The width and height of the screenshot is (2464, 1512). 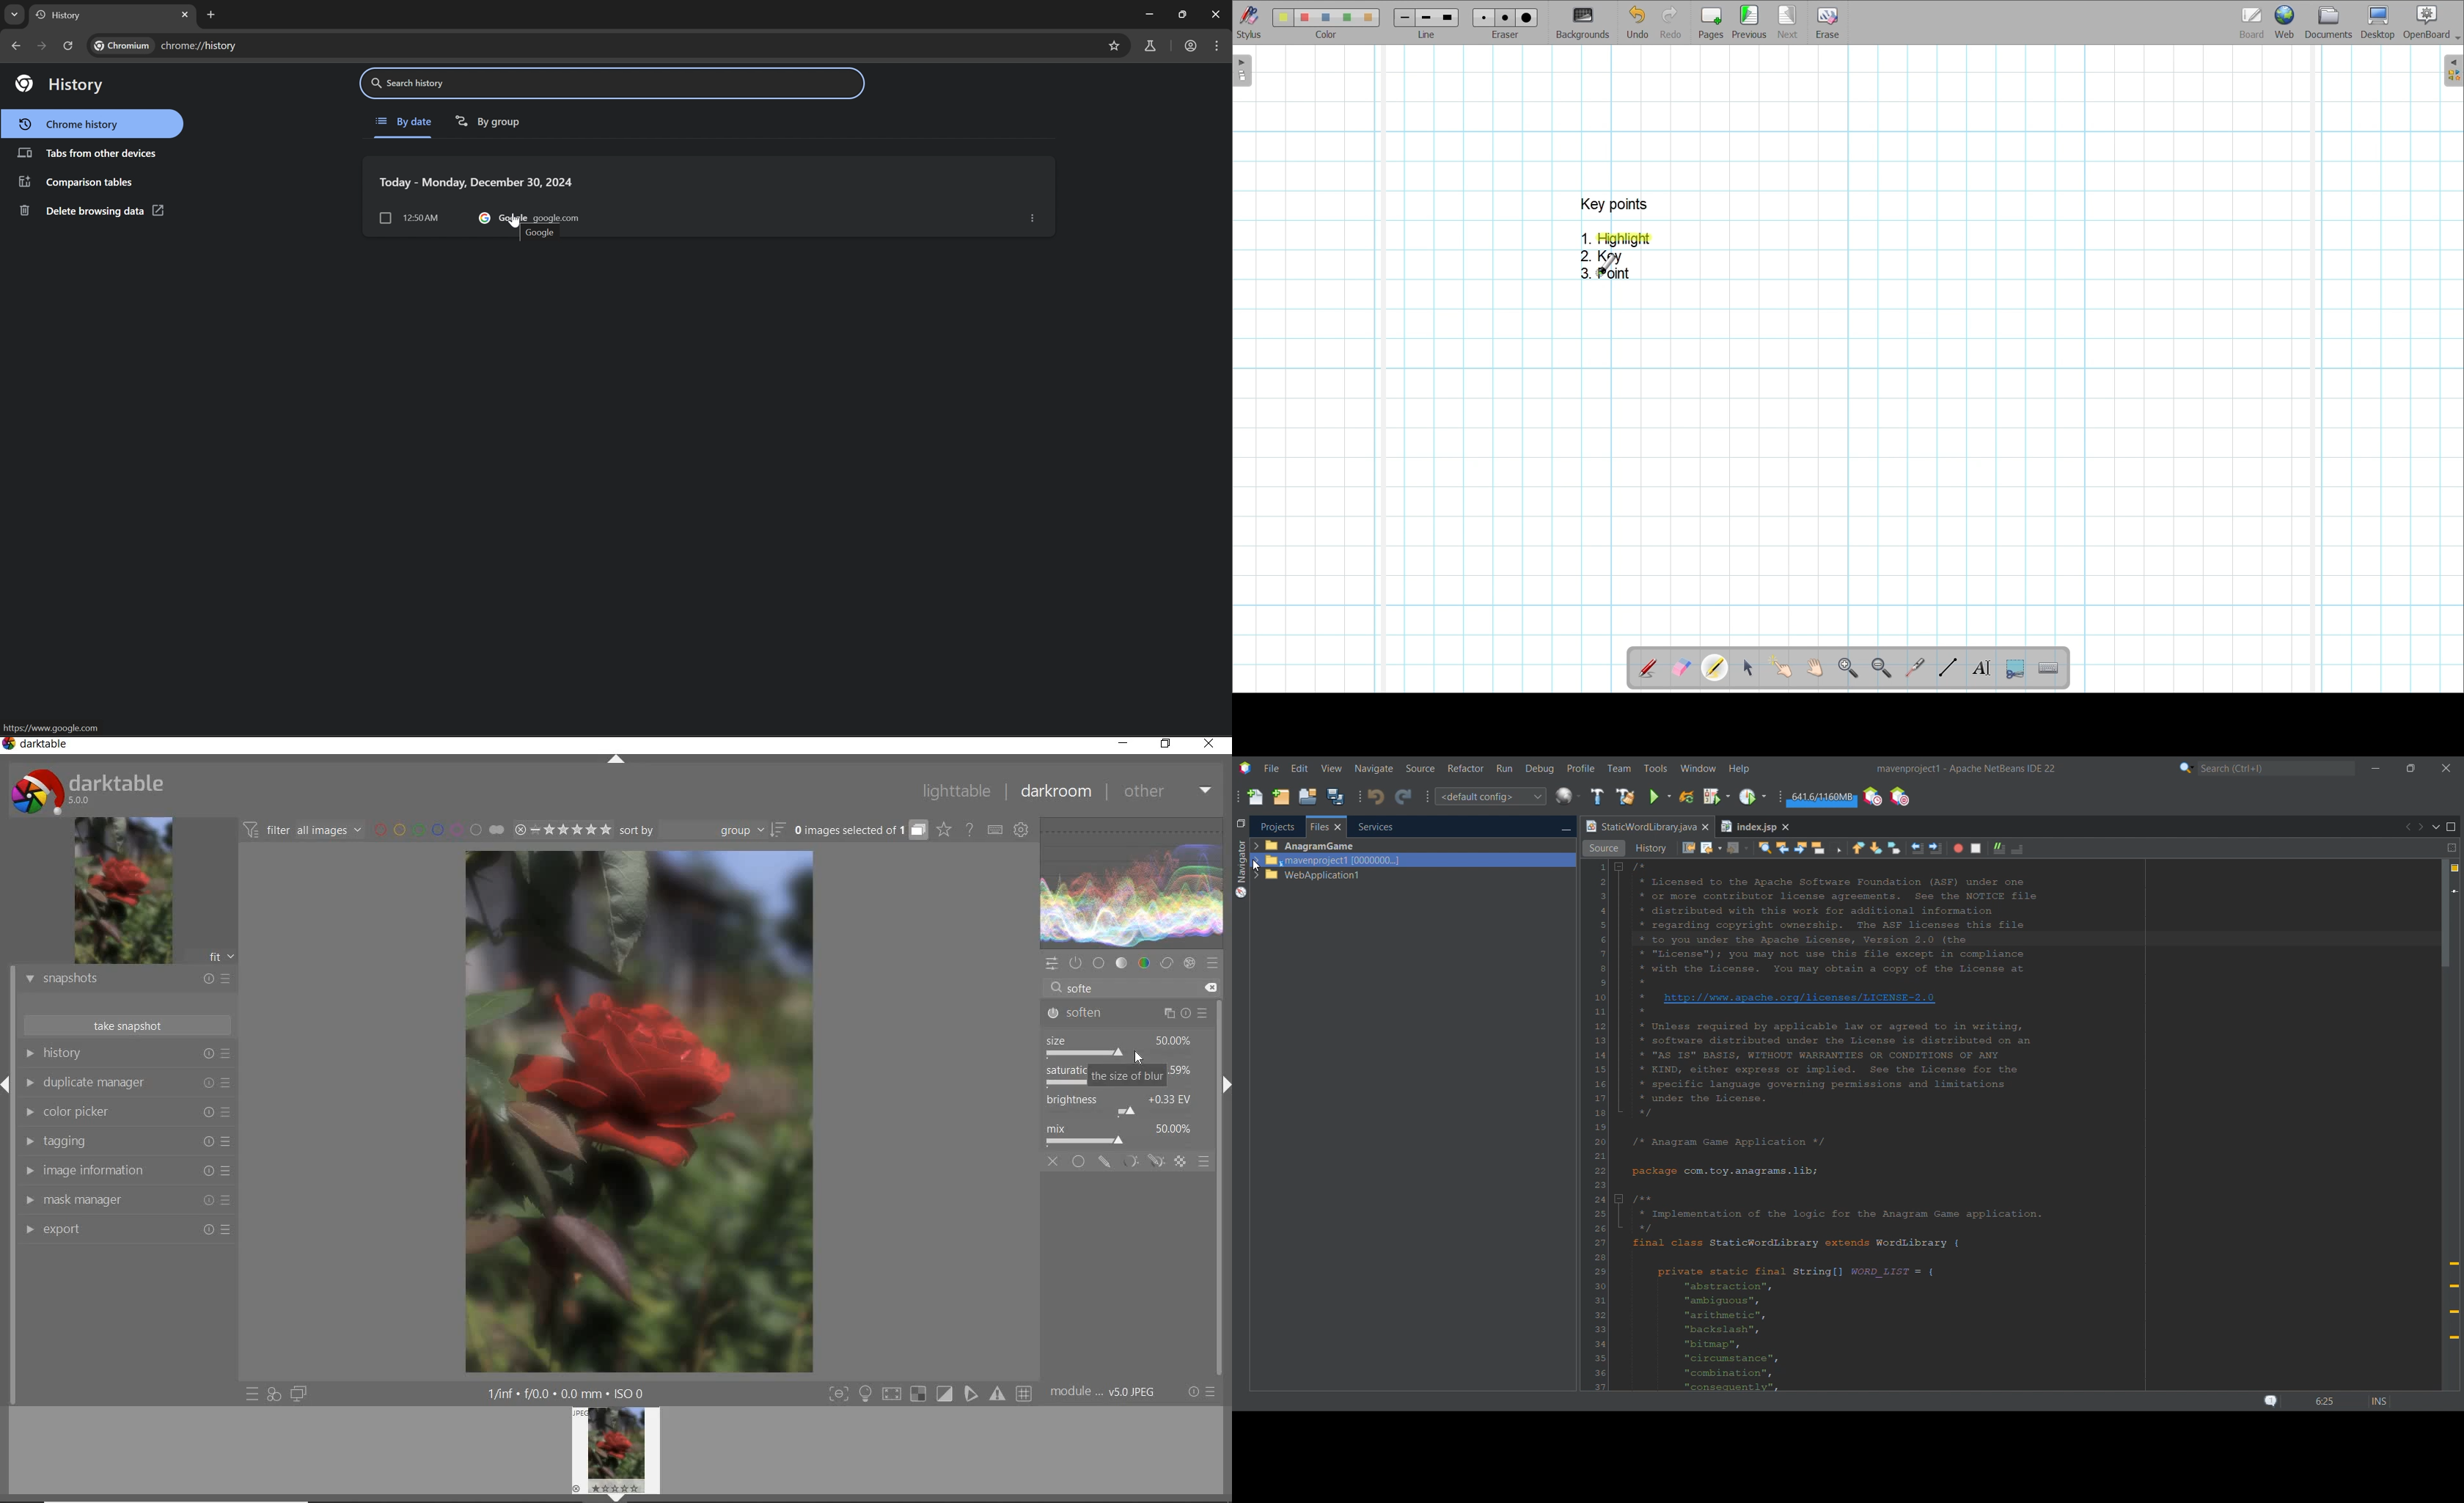 What do you see at coordinates (1323, 35) in the screenshot?
I see `color` at bounding box center [1323, 35].